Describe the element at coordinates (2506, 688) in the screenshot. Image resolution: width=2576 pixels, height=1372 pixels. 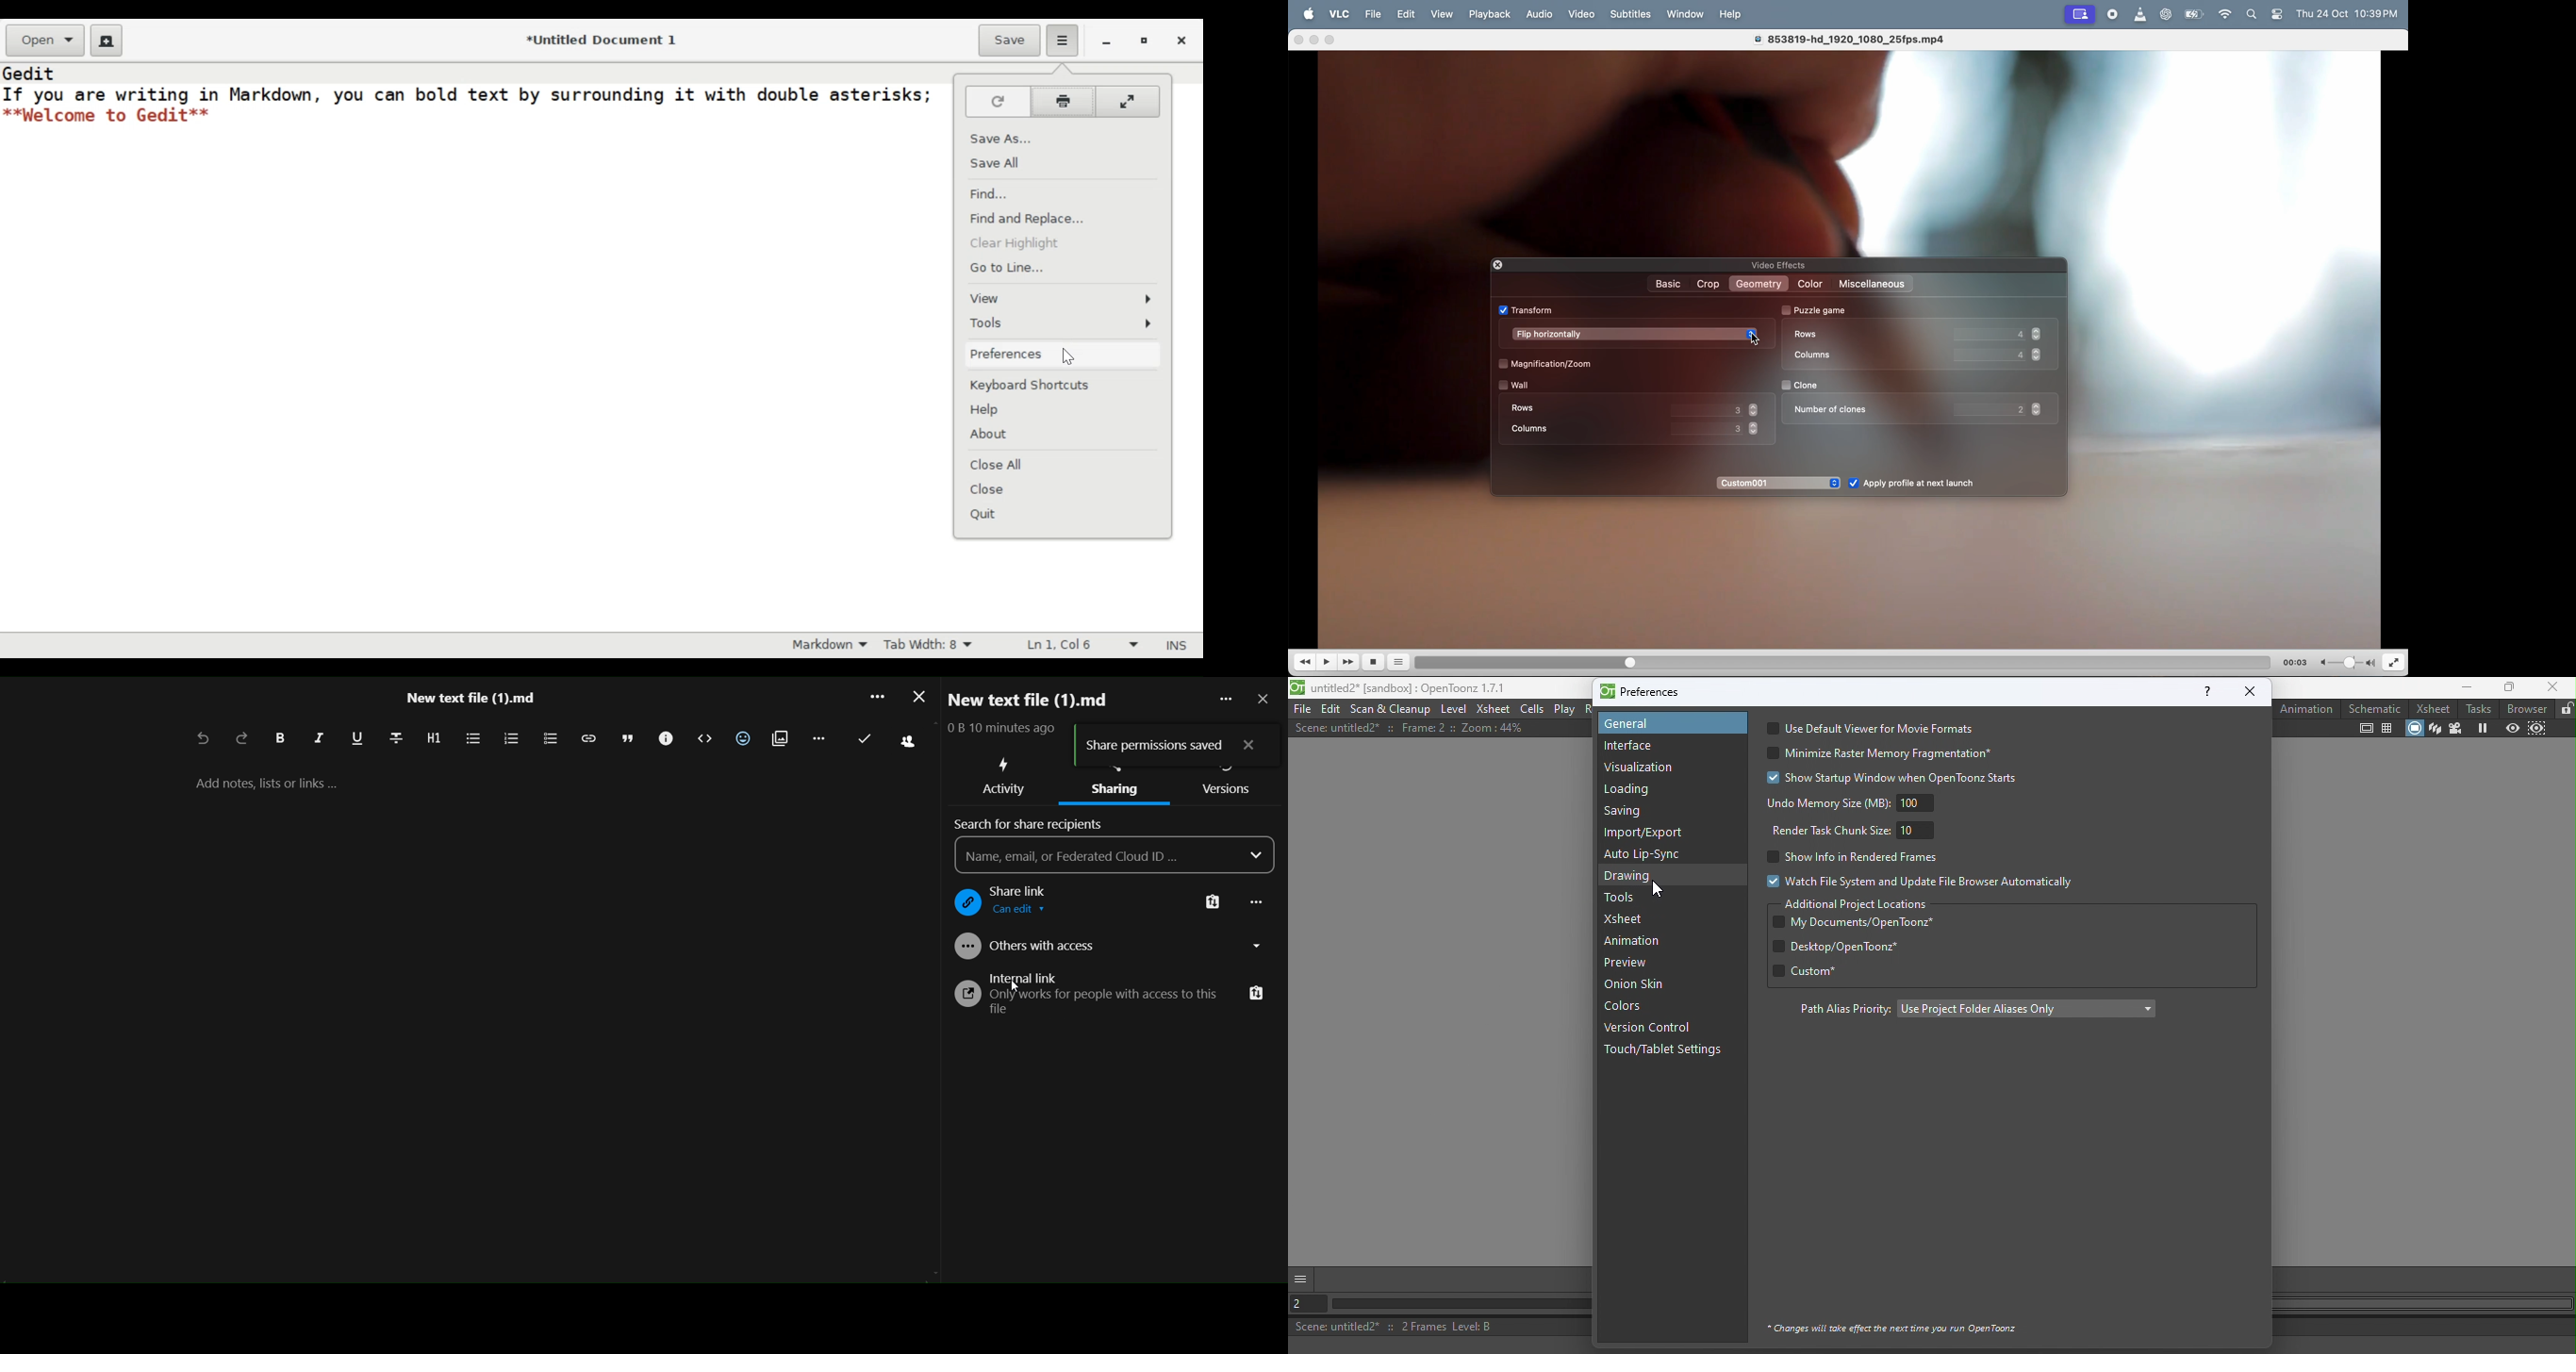
I see `Maximize` at that location.